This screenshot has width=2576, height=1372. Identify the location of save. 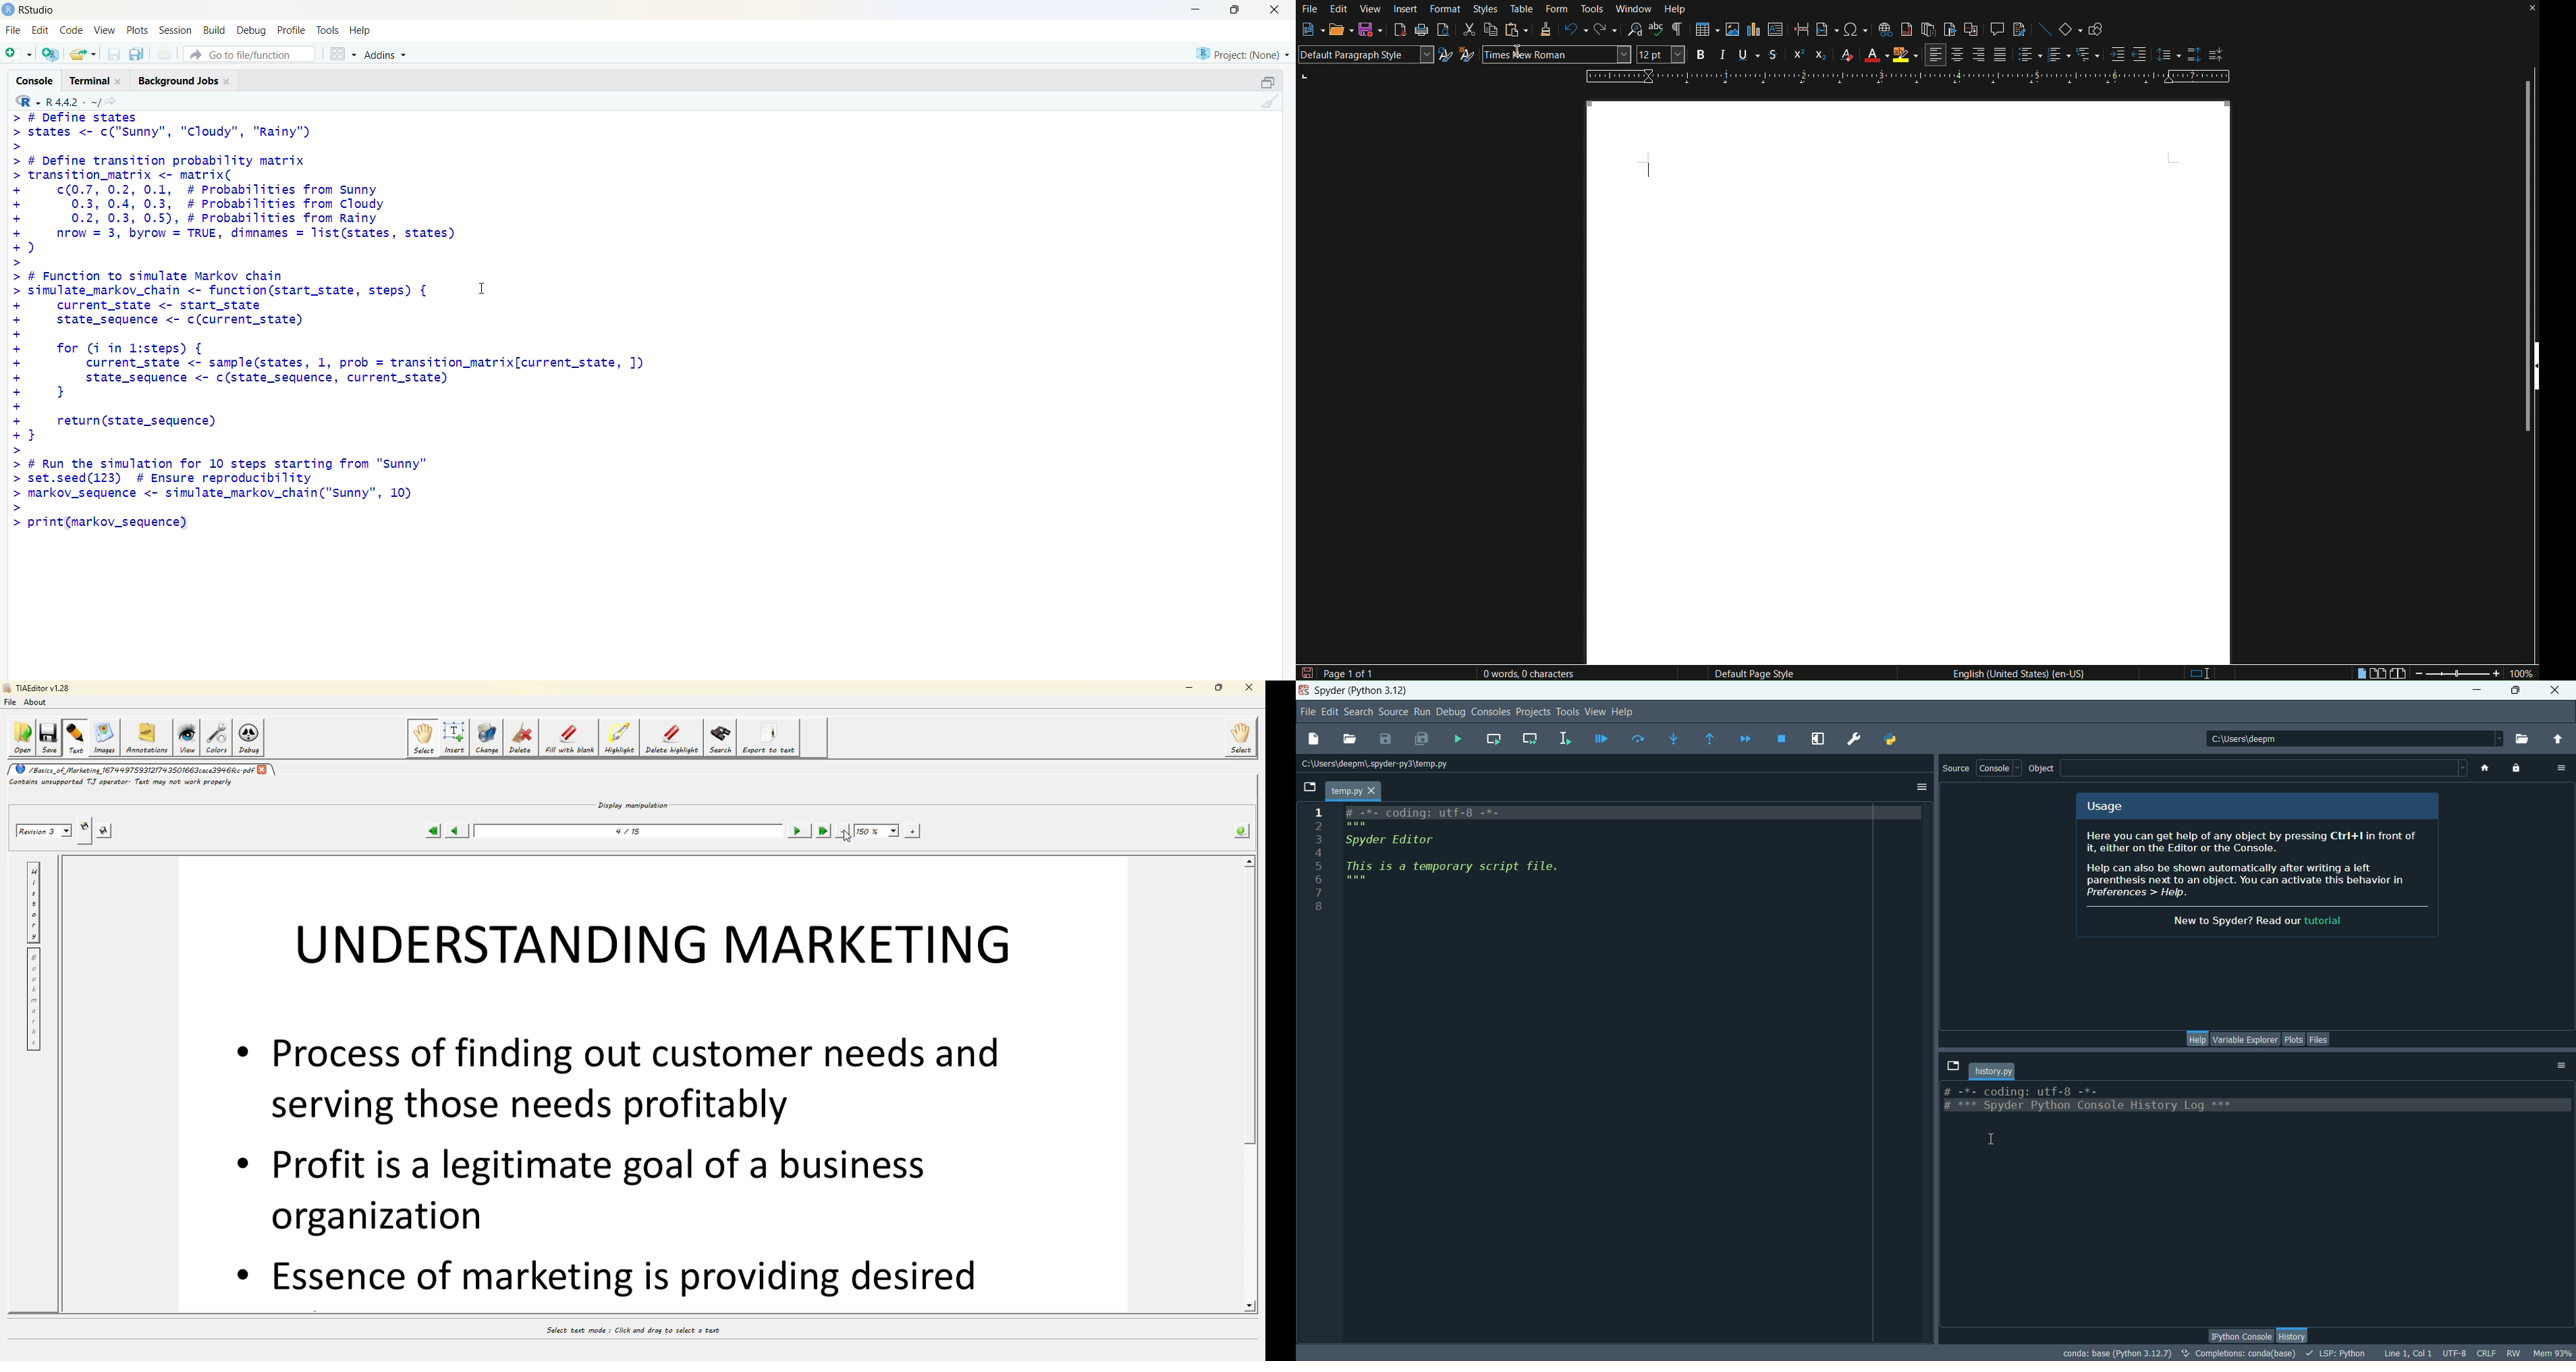
(1385, 739).